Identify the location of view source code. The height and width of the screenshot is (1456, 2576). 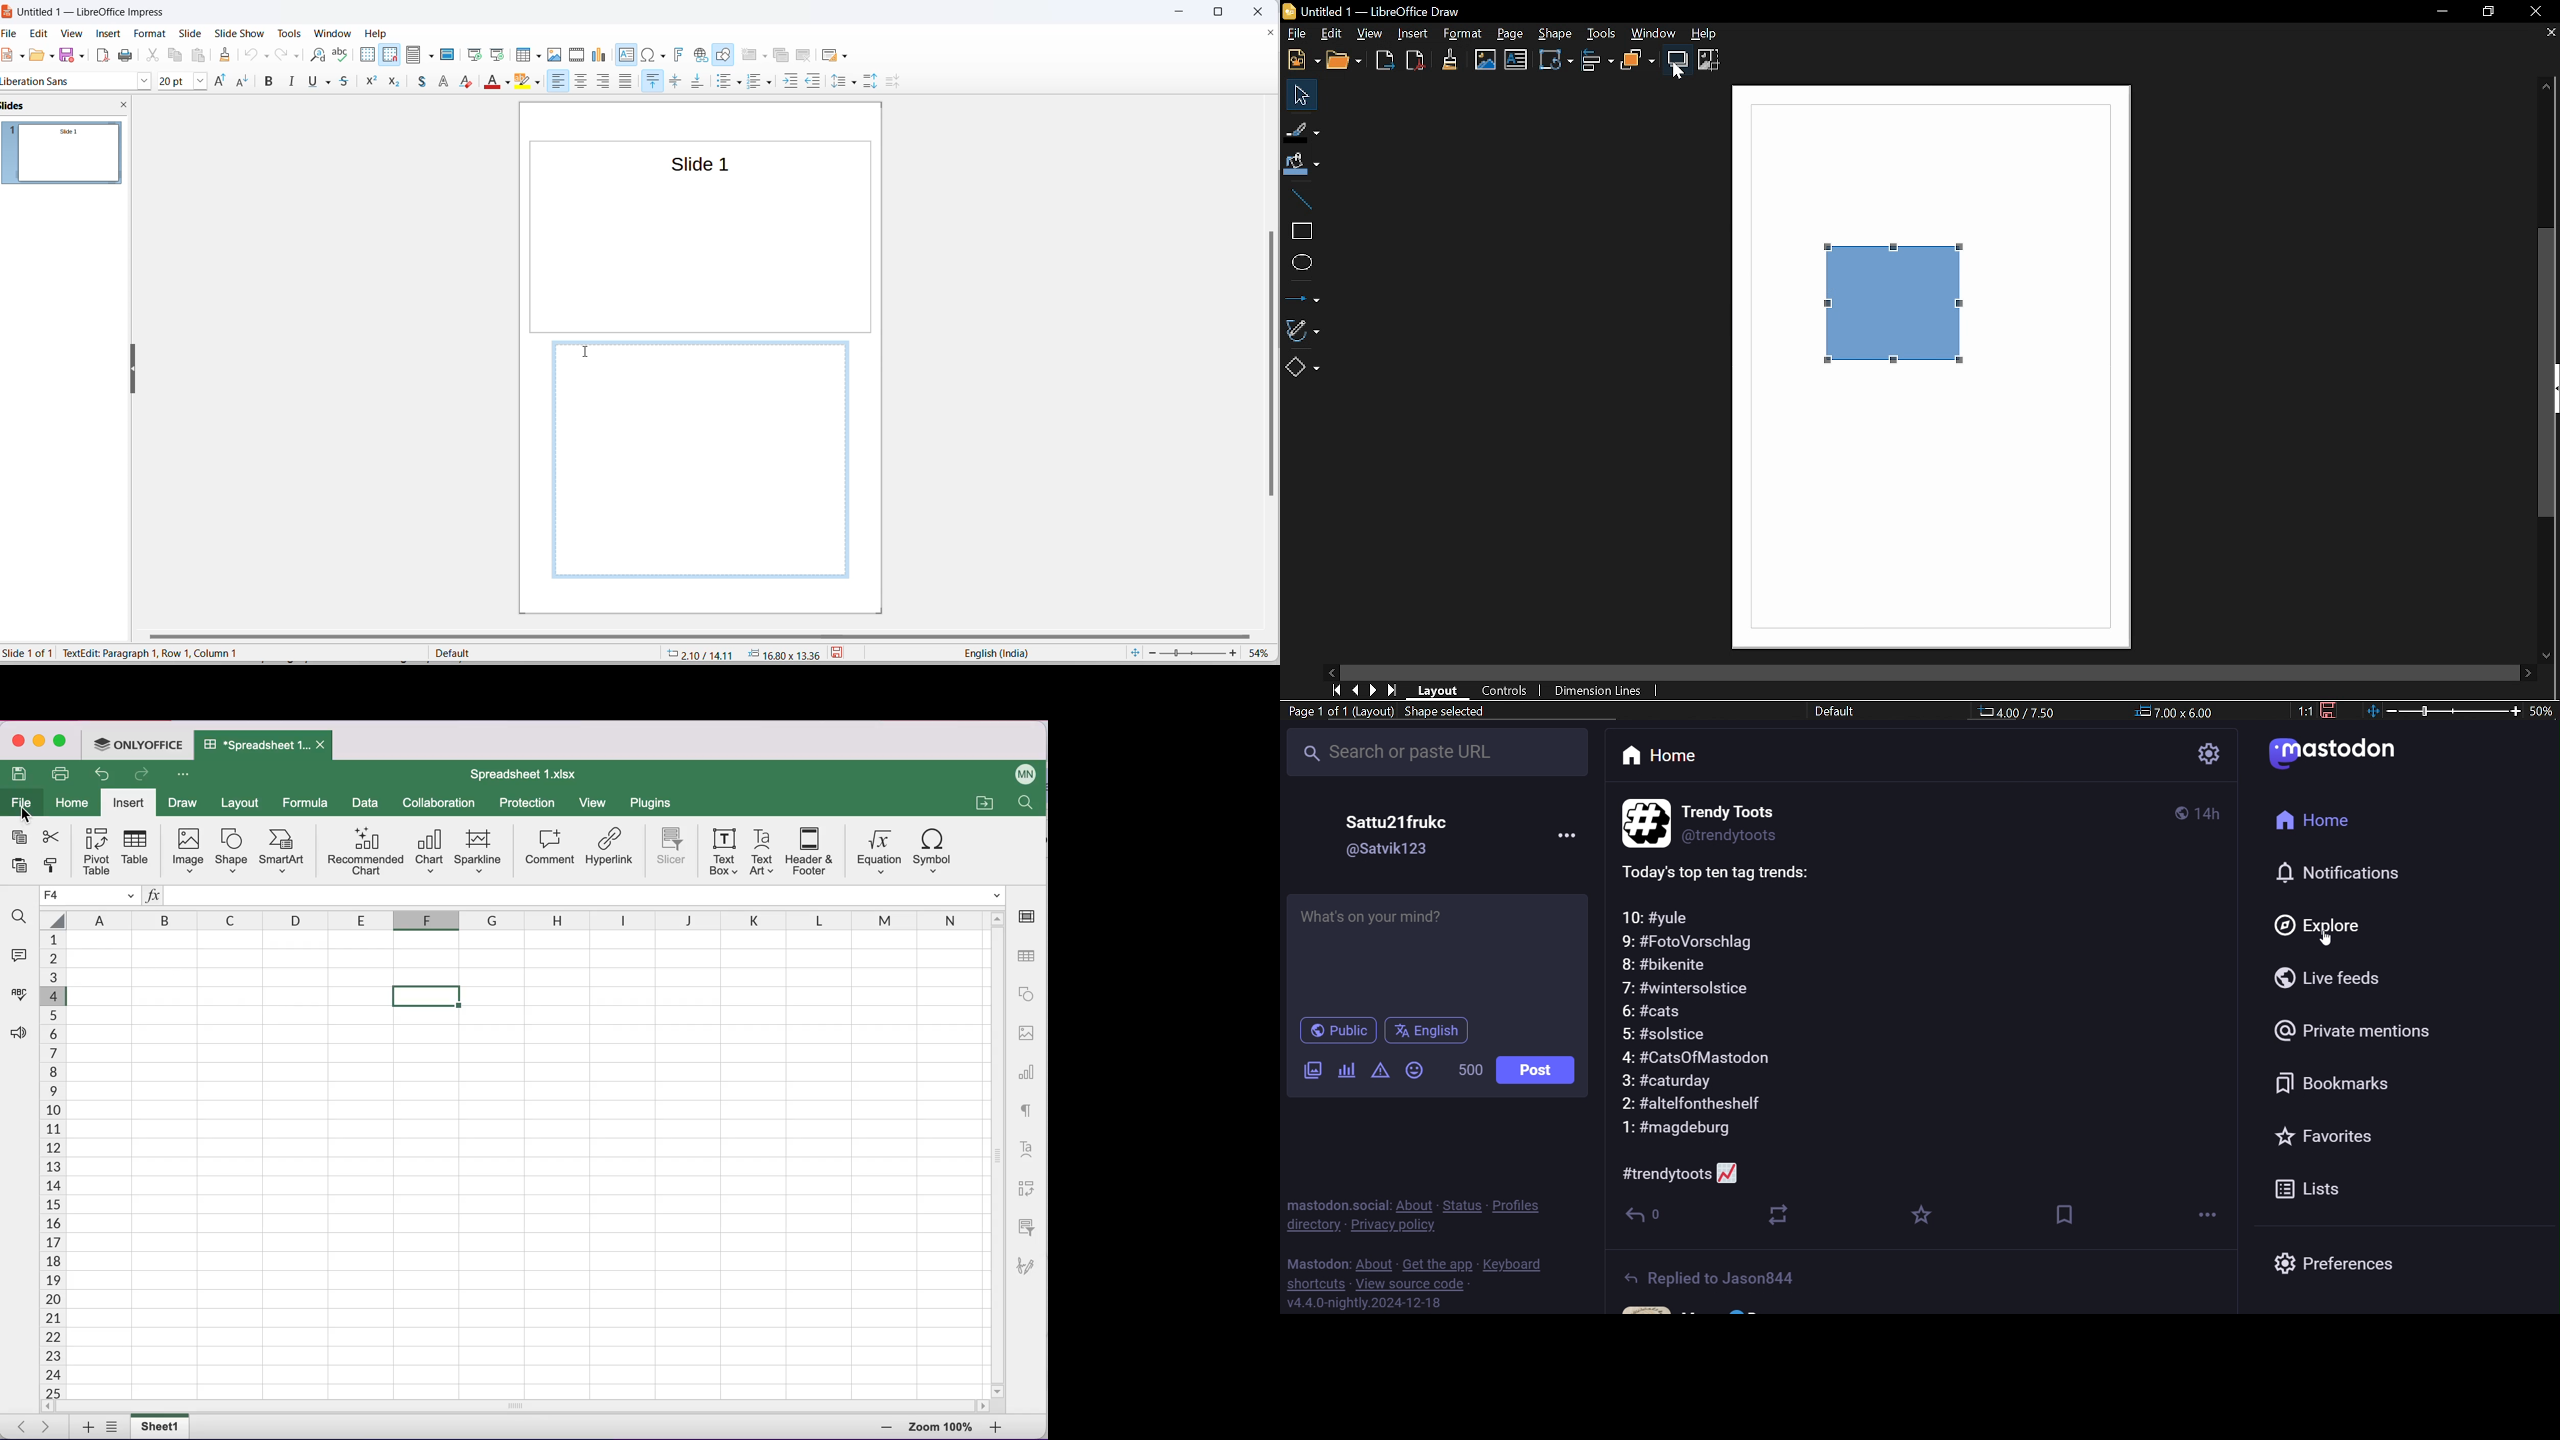
(1416, 1284).